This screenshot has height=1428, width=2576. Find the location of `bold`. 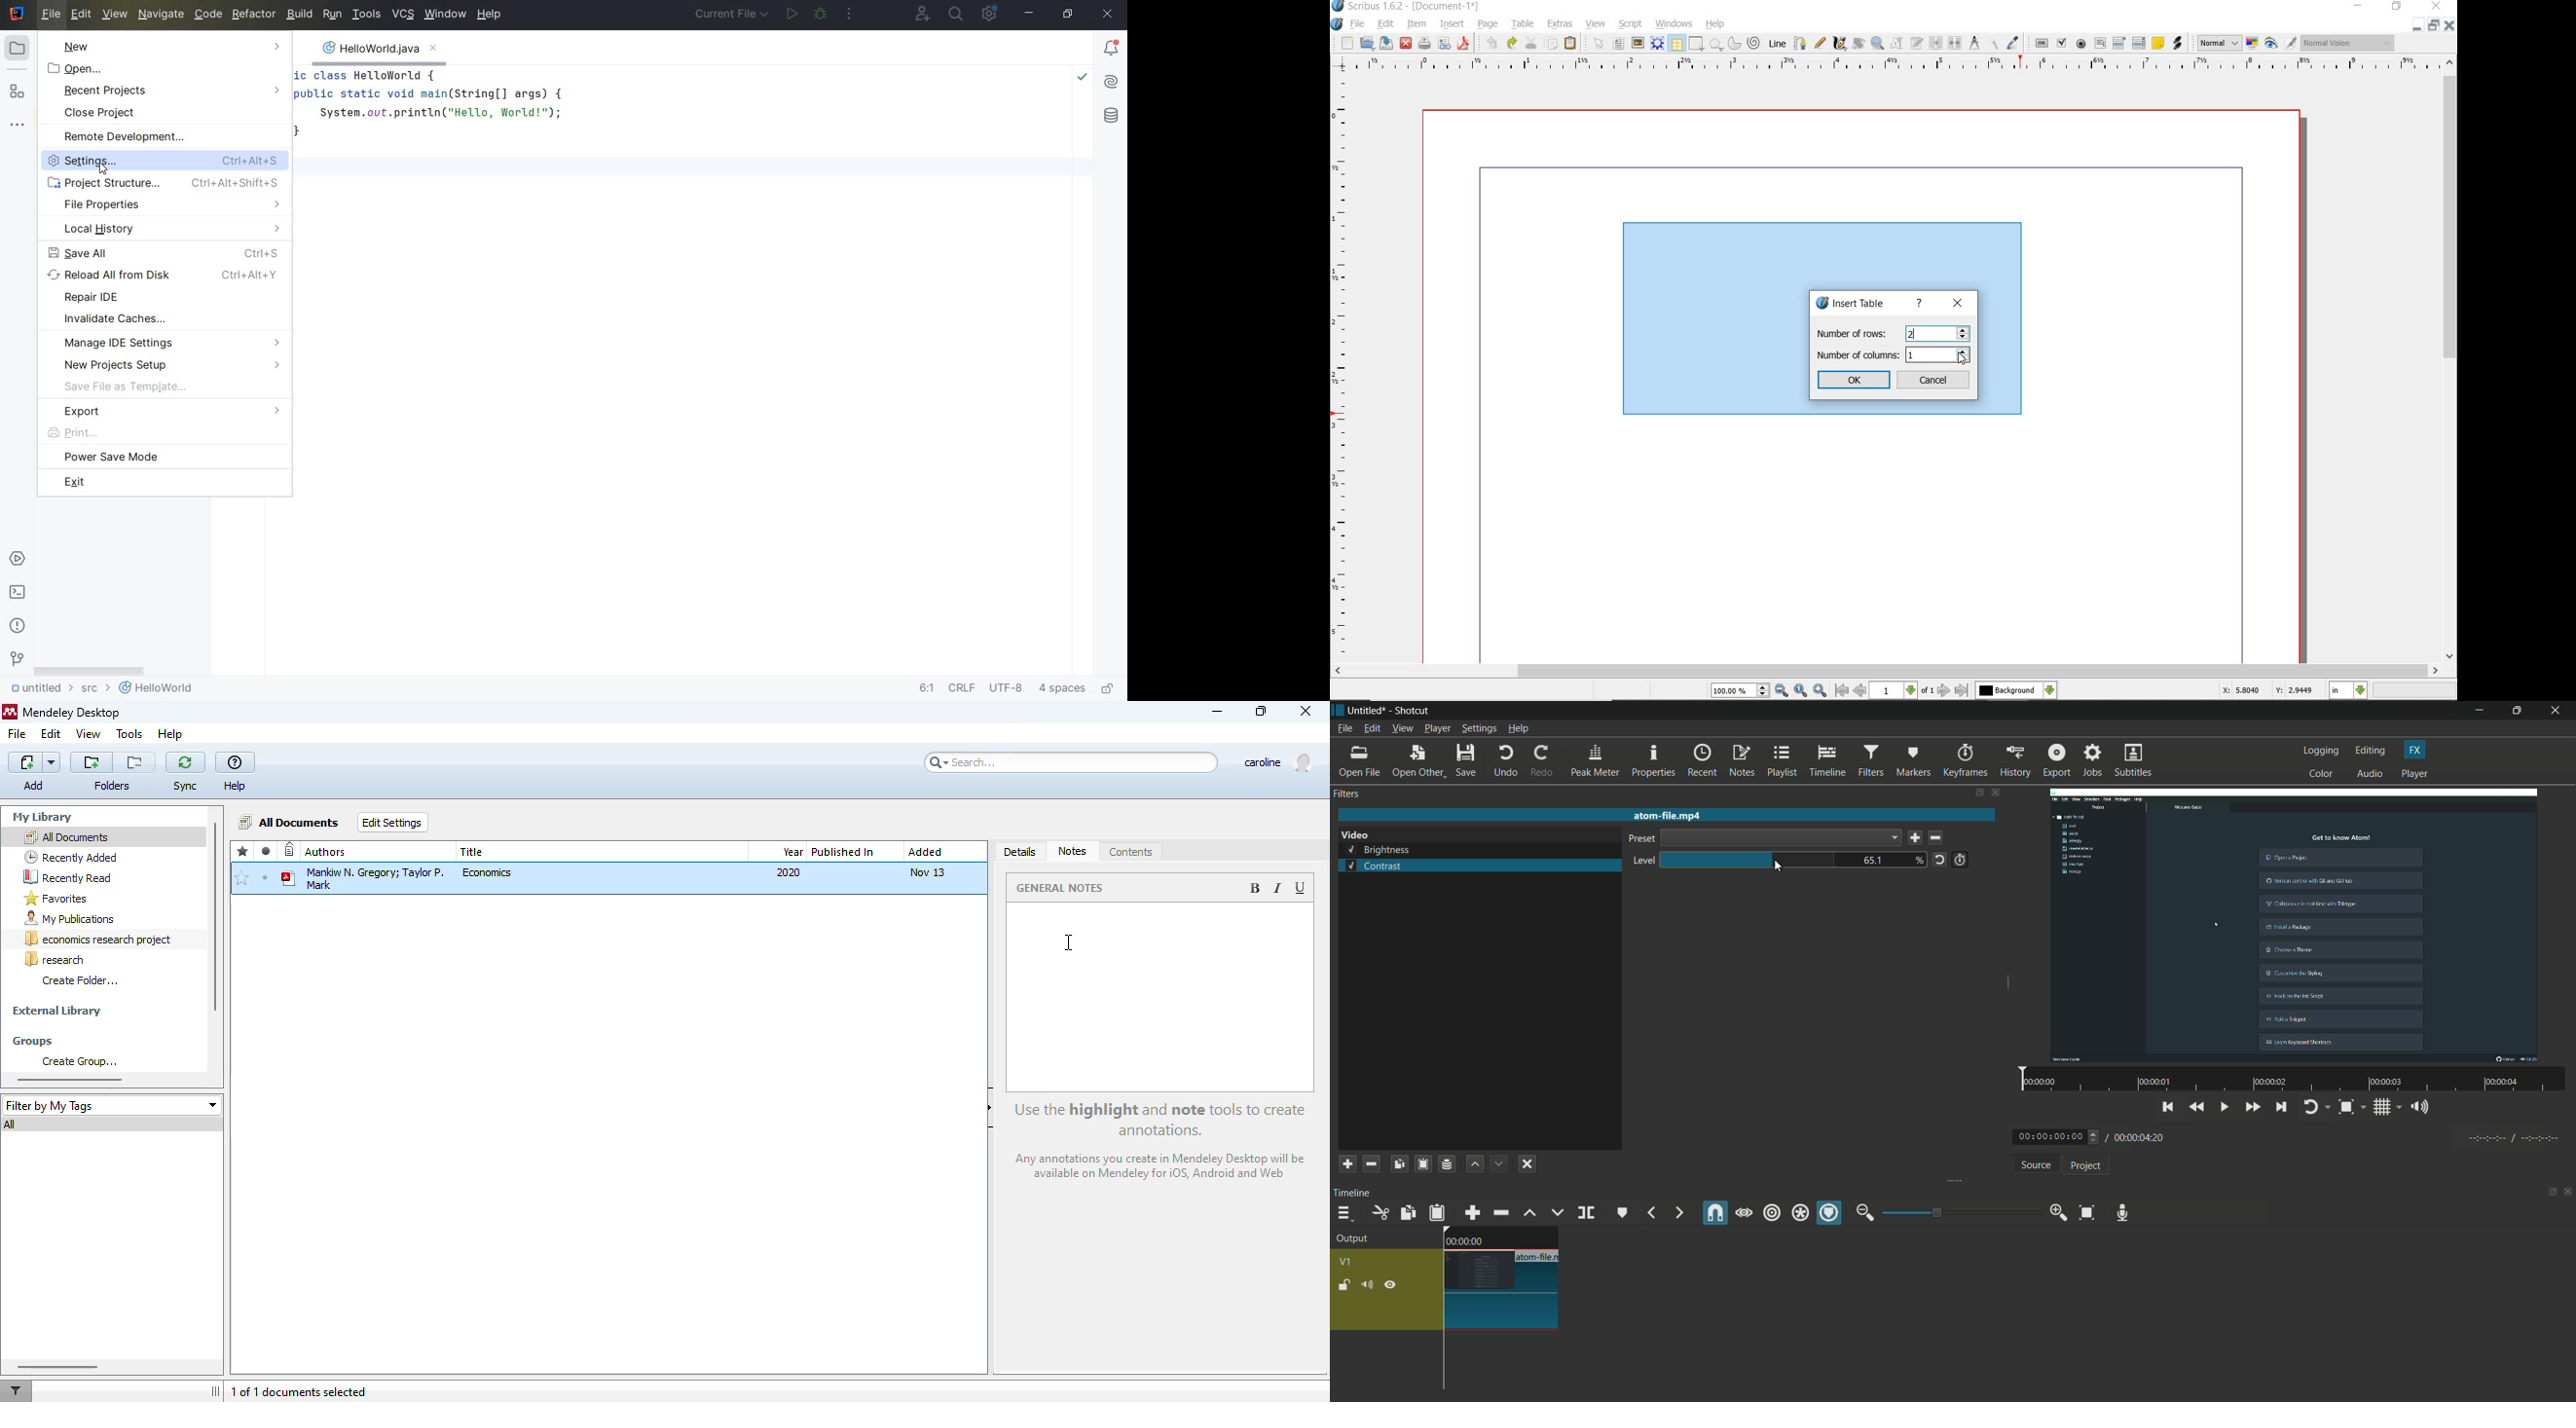

bold is located at coordinates (1254, 888).